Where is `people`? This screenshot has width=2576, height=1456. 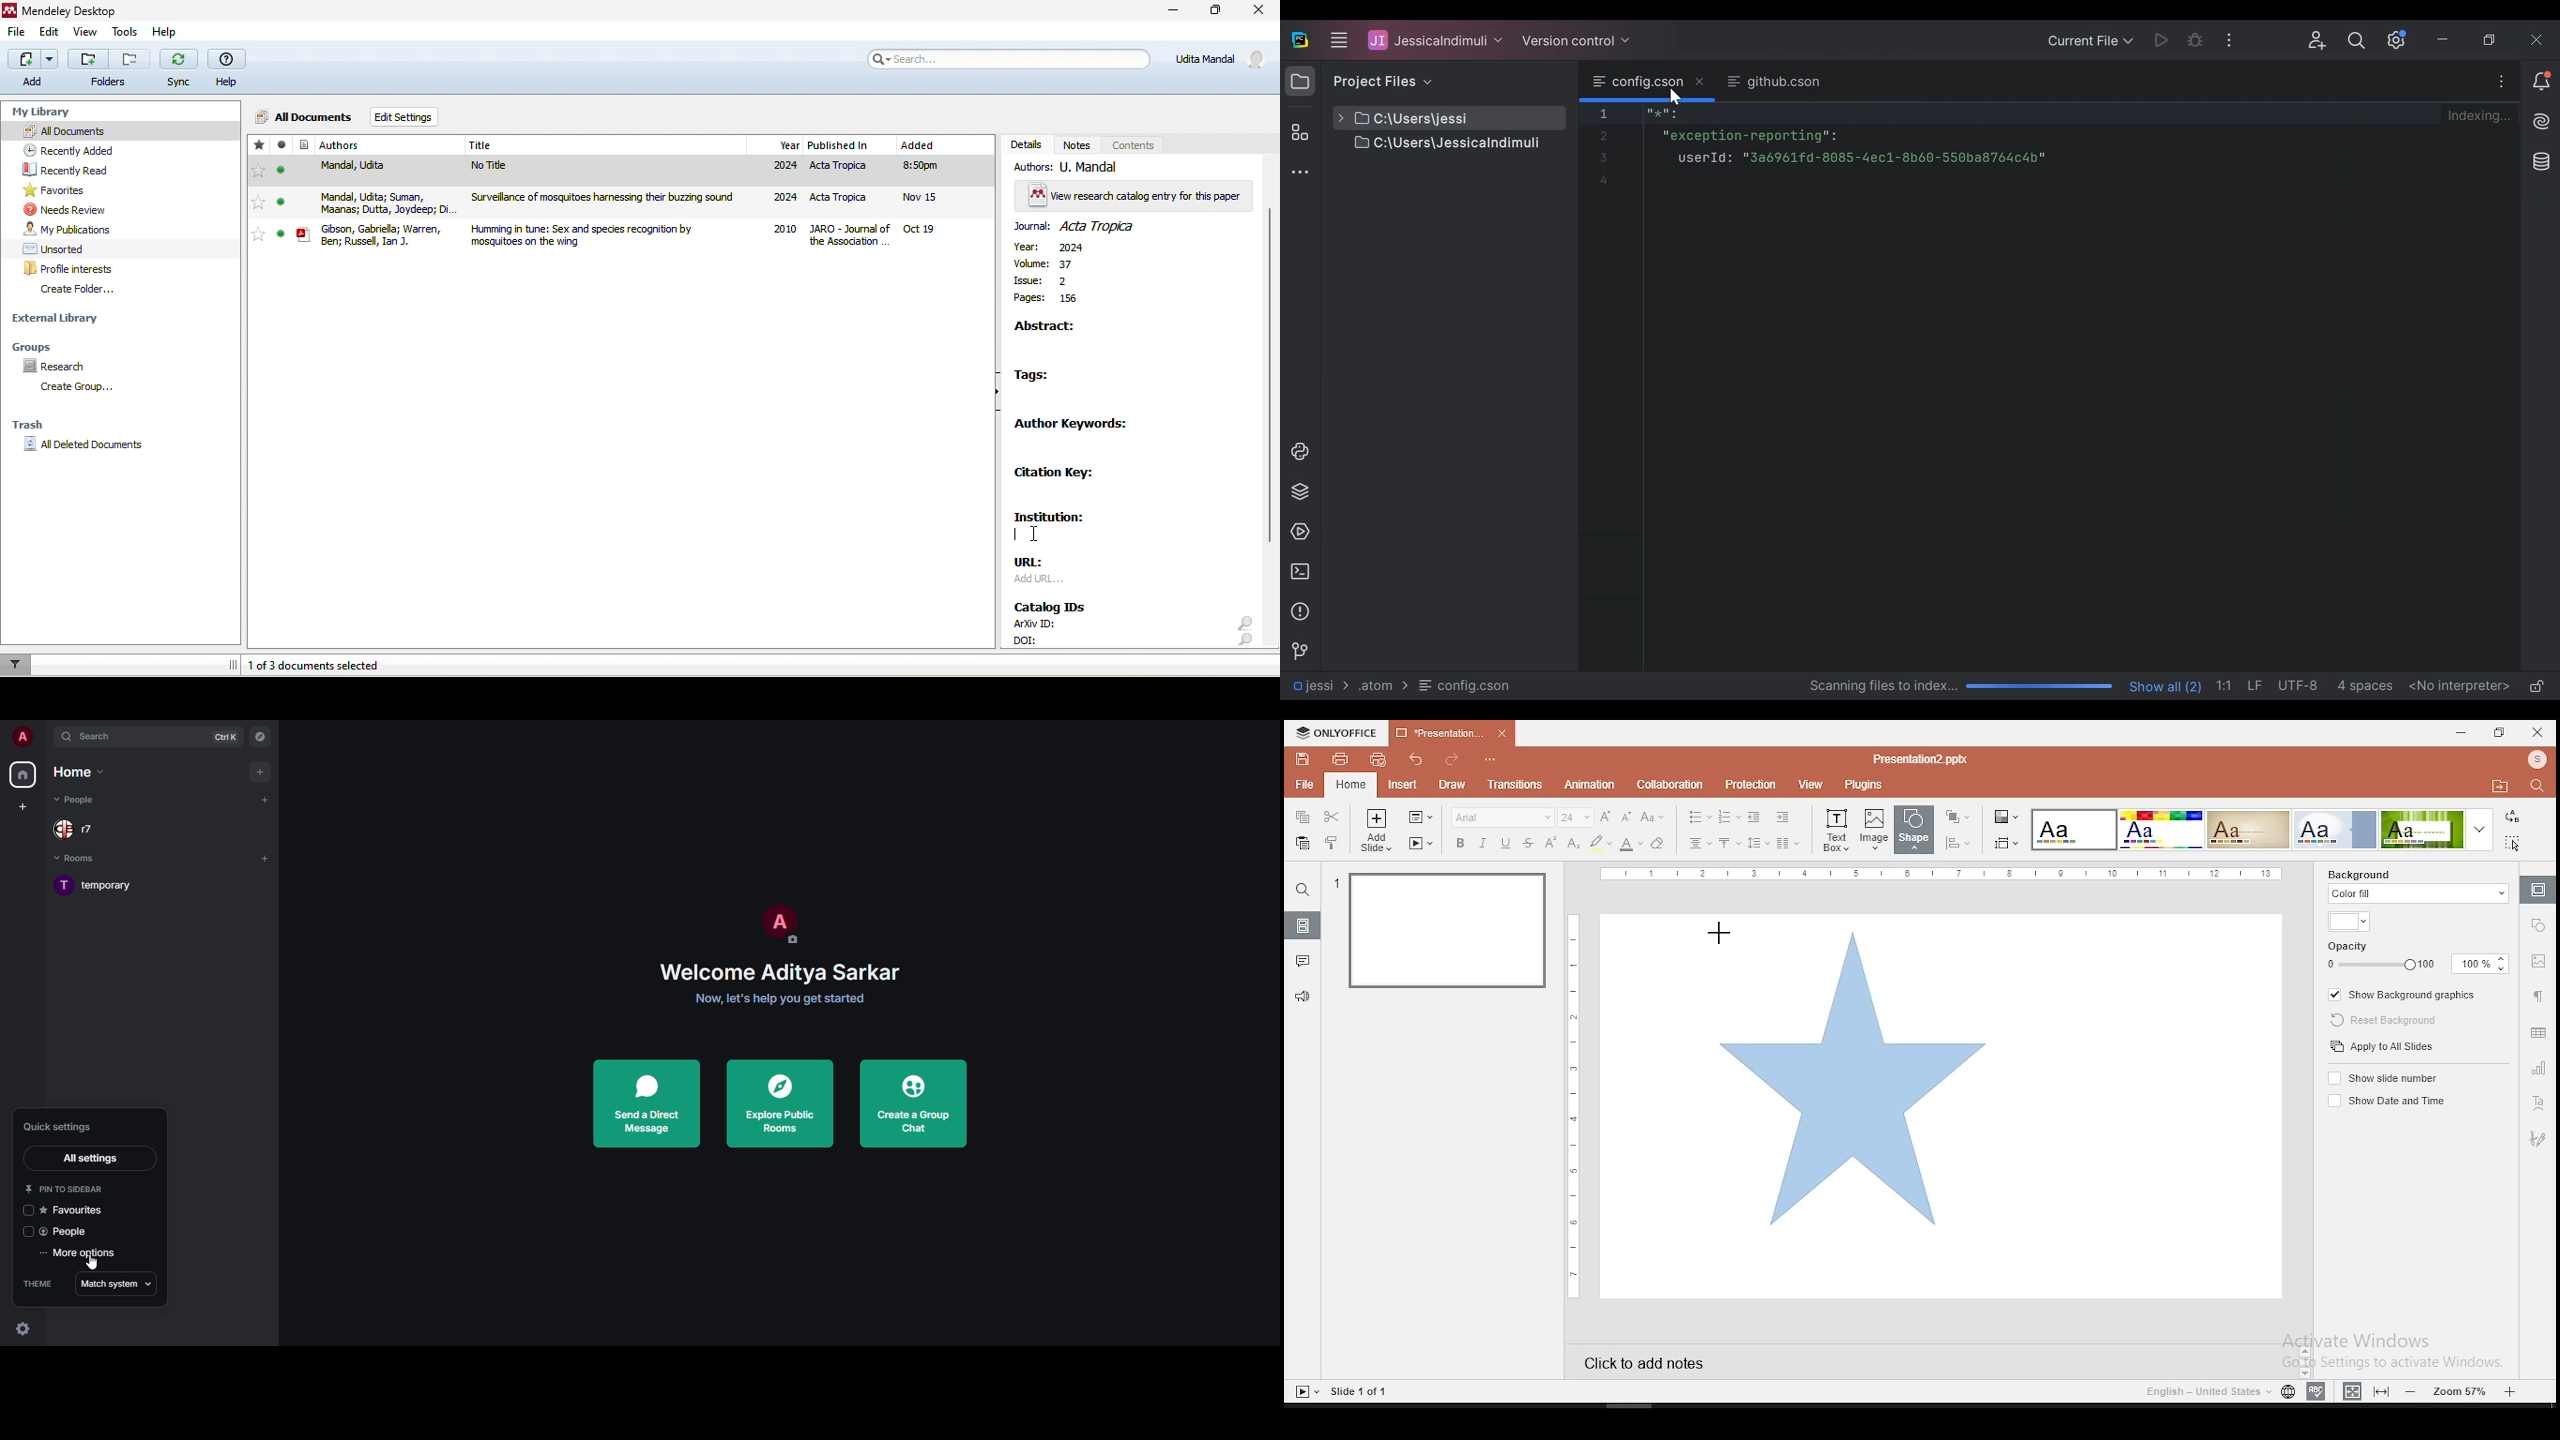 people is located at coordinates (81, 828).